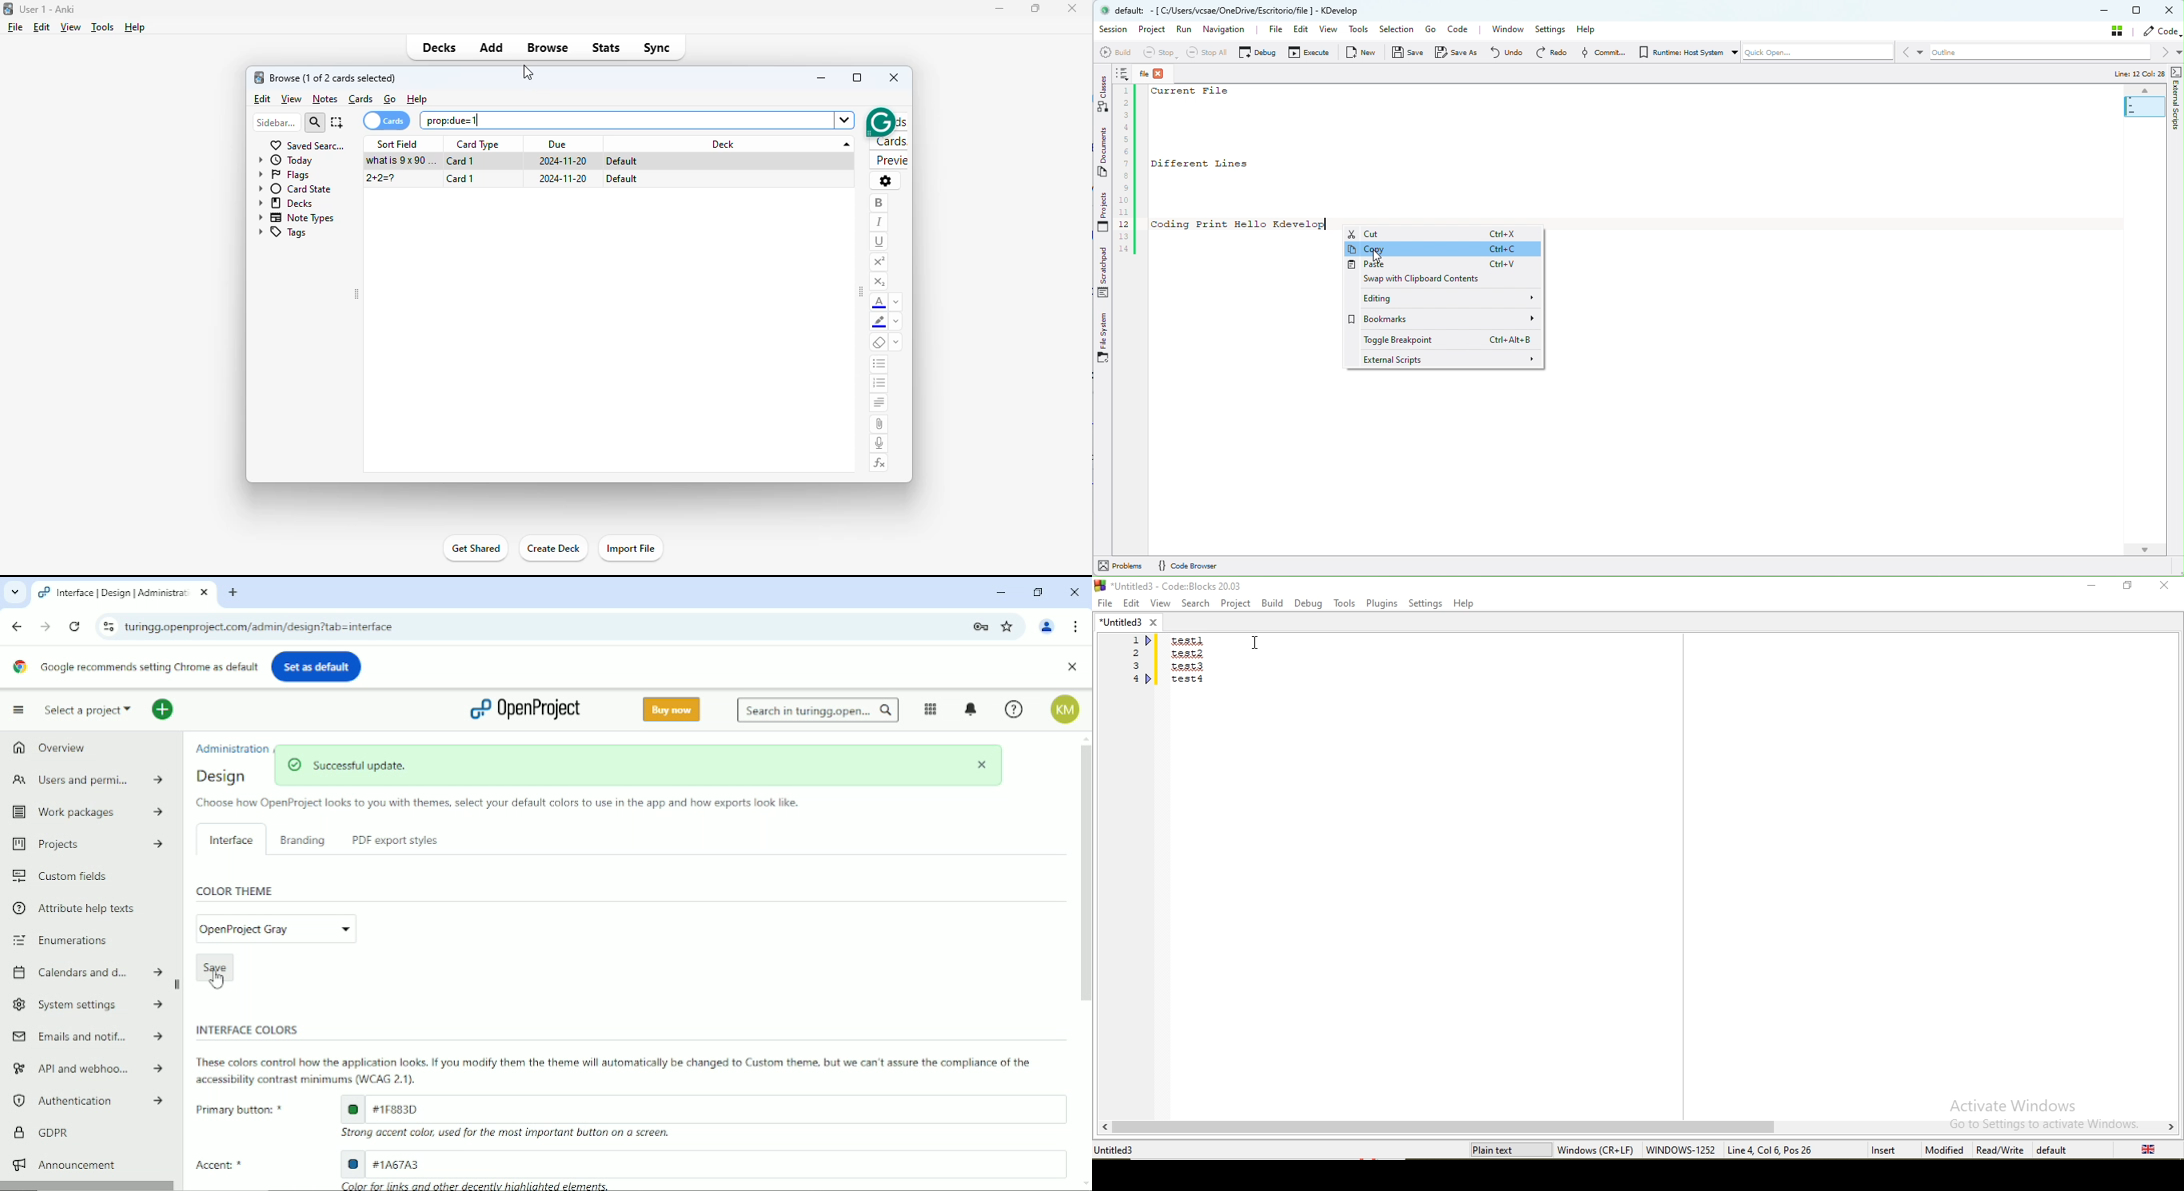  What do you see at coordinates (2138, 10) in the screenshot?
I see `Maximize` at bounding box center [2138, 10].